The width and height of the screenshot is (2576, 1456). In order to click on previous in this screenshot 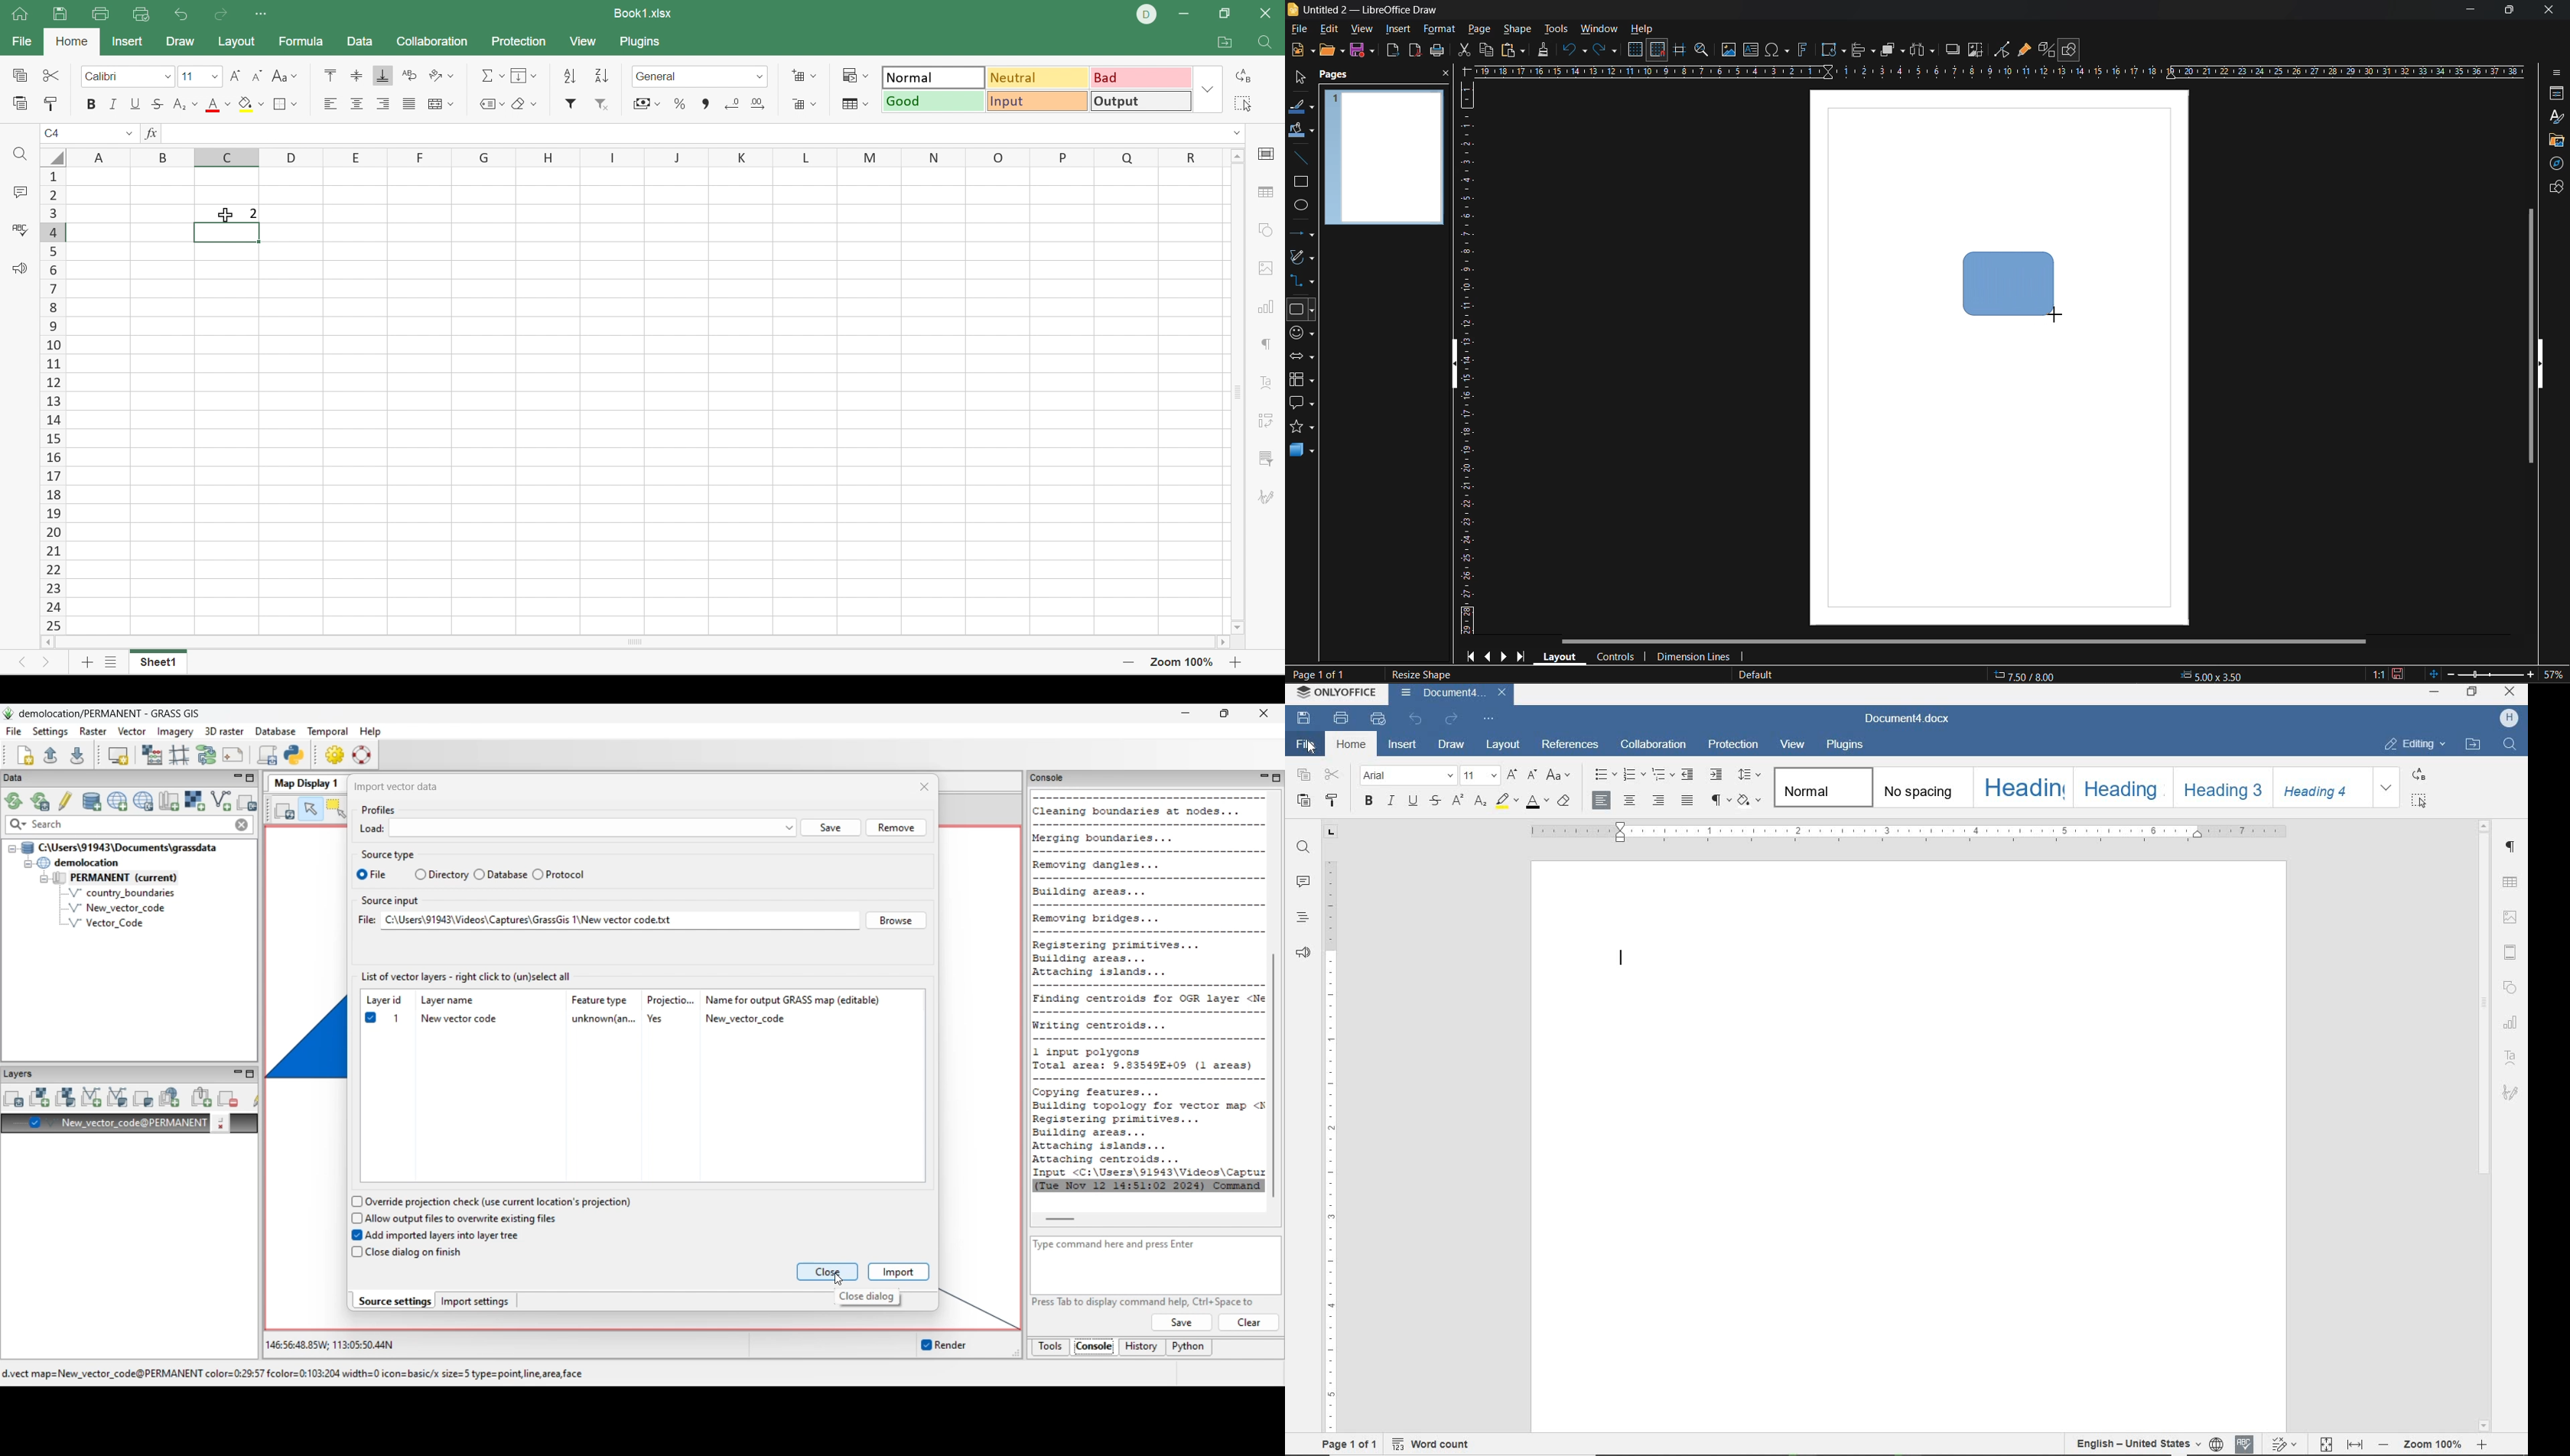, I will do `click(1486, 655)`.